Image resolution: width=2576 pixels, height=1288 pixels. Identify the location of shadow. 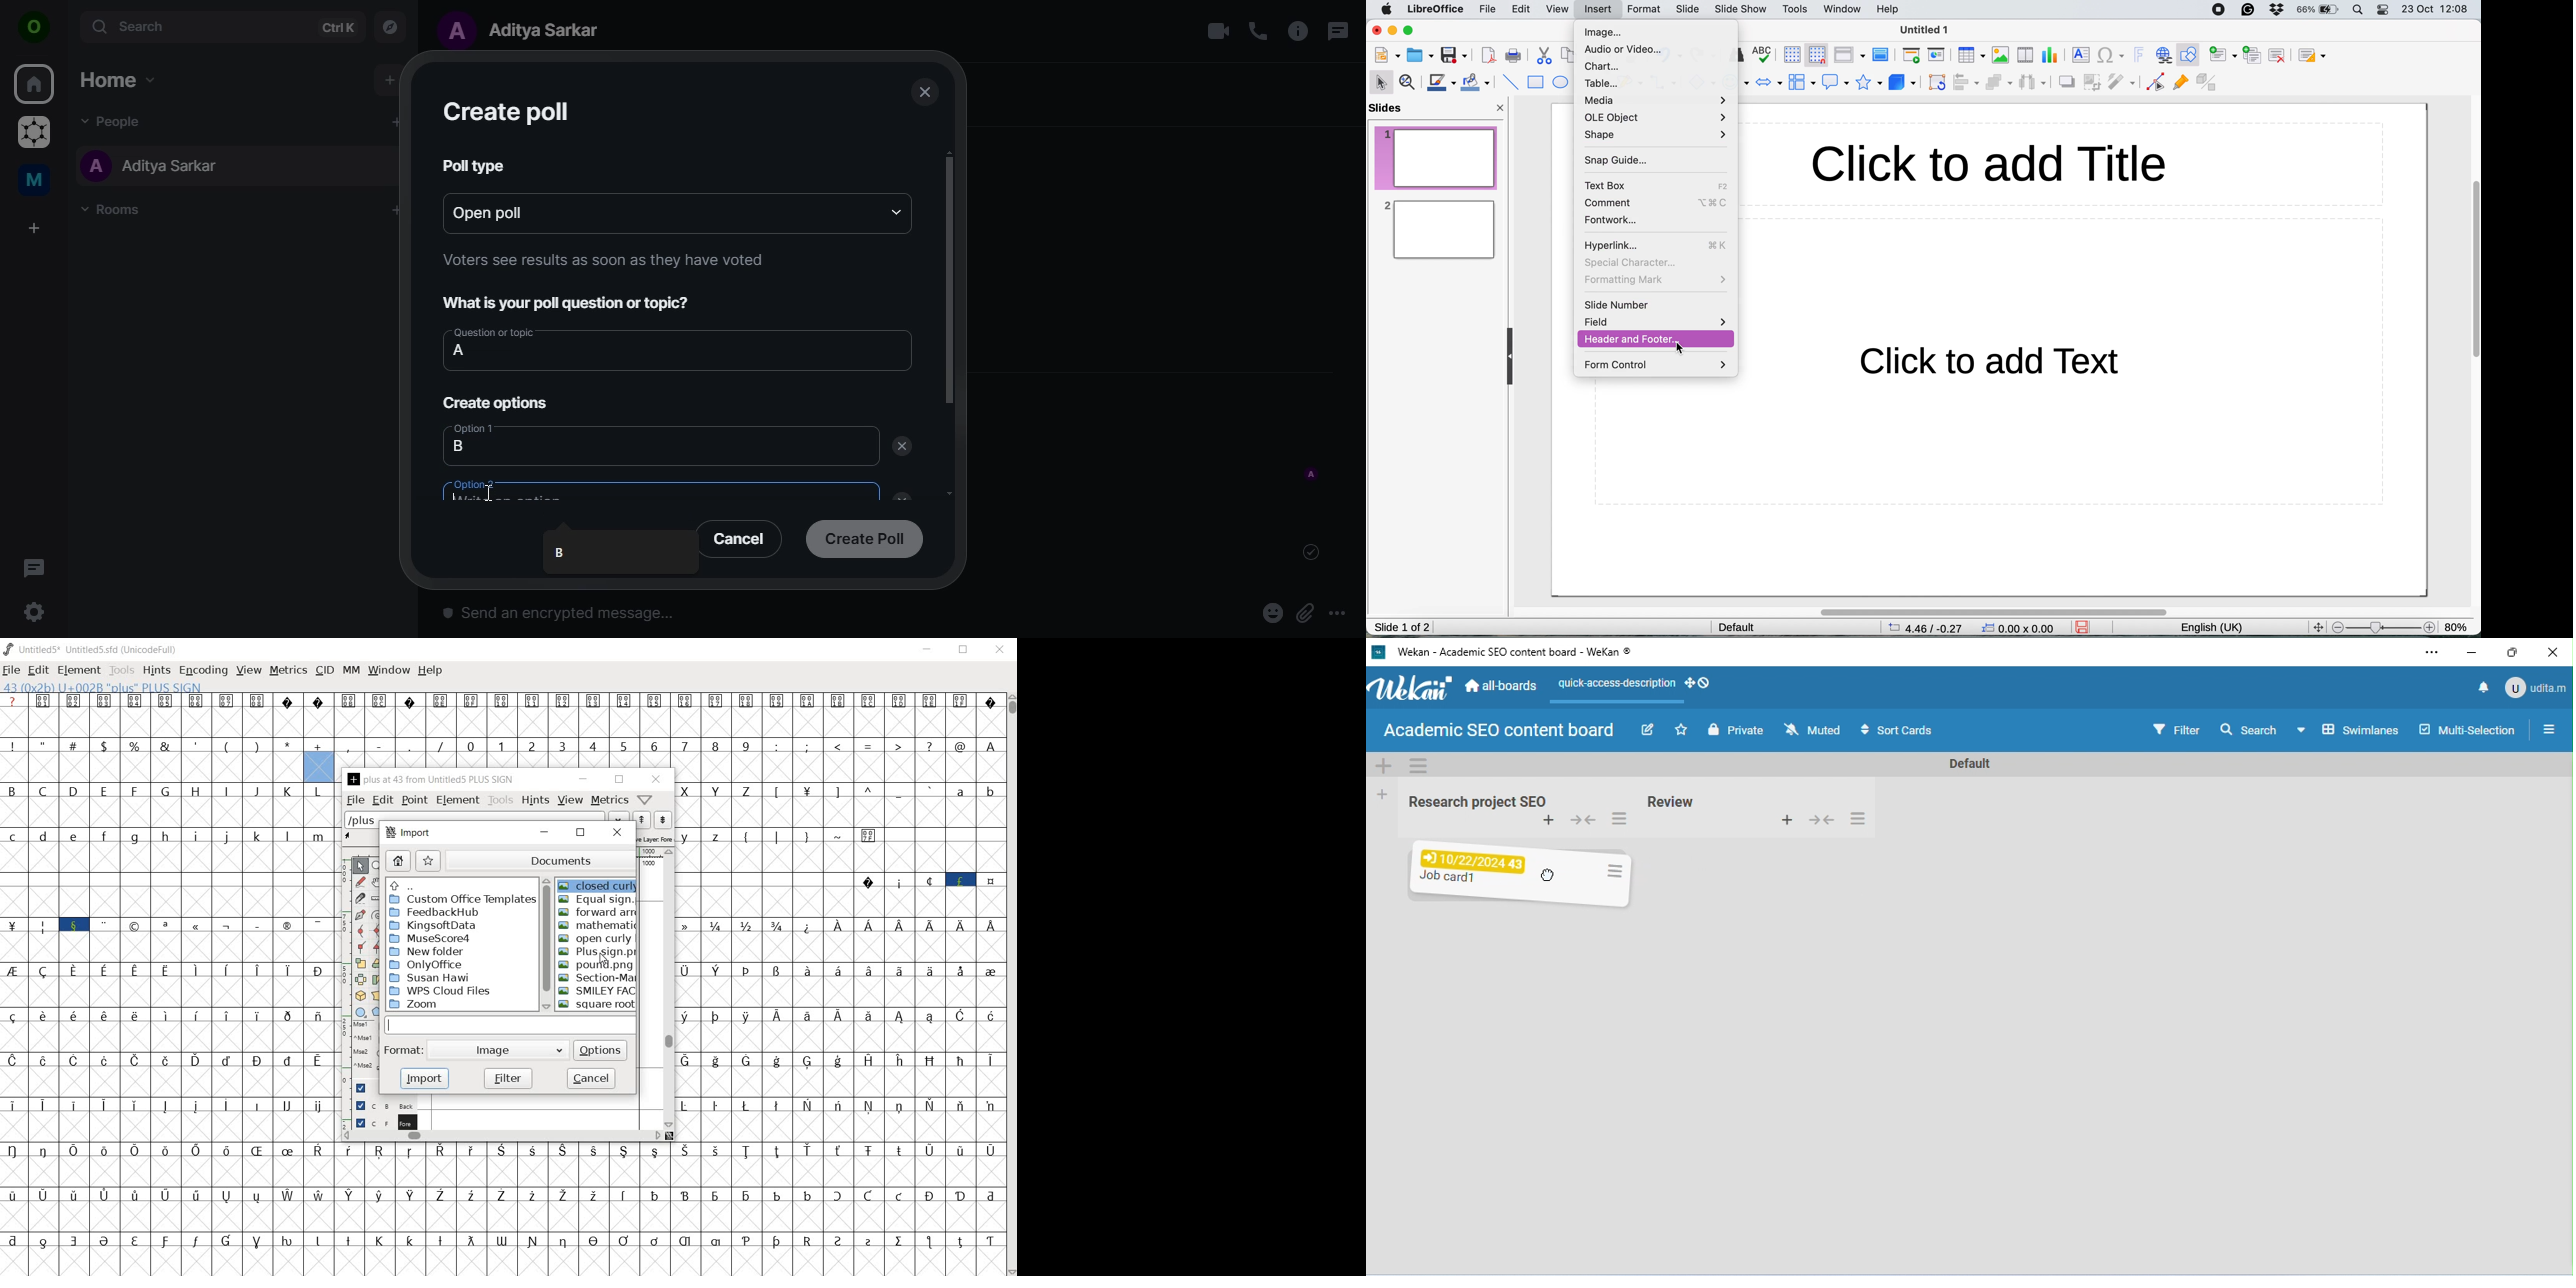
(2066, 82).